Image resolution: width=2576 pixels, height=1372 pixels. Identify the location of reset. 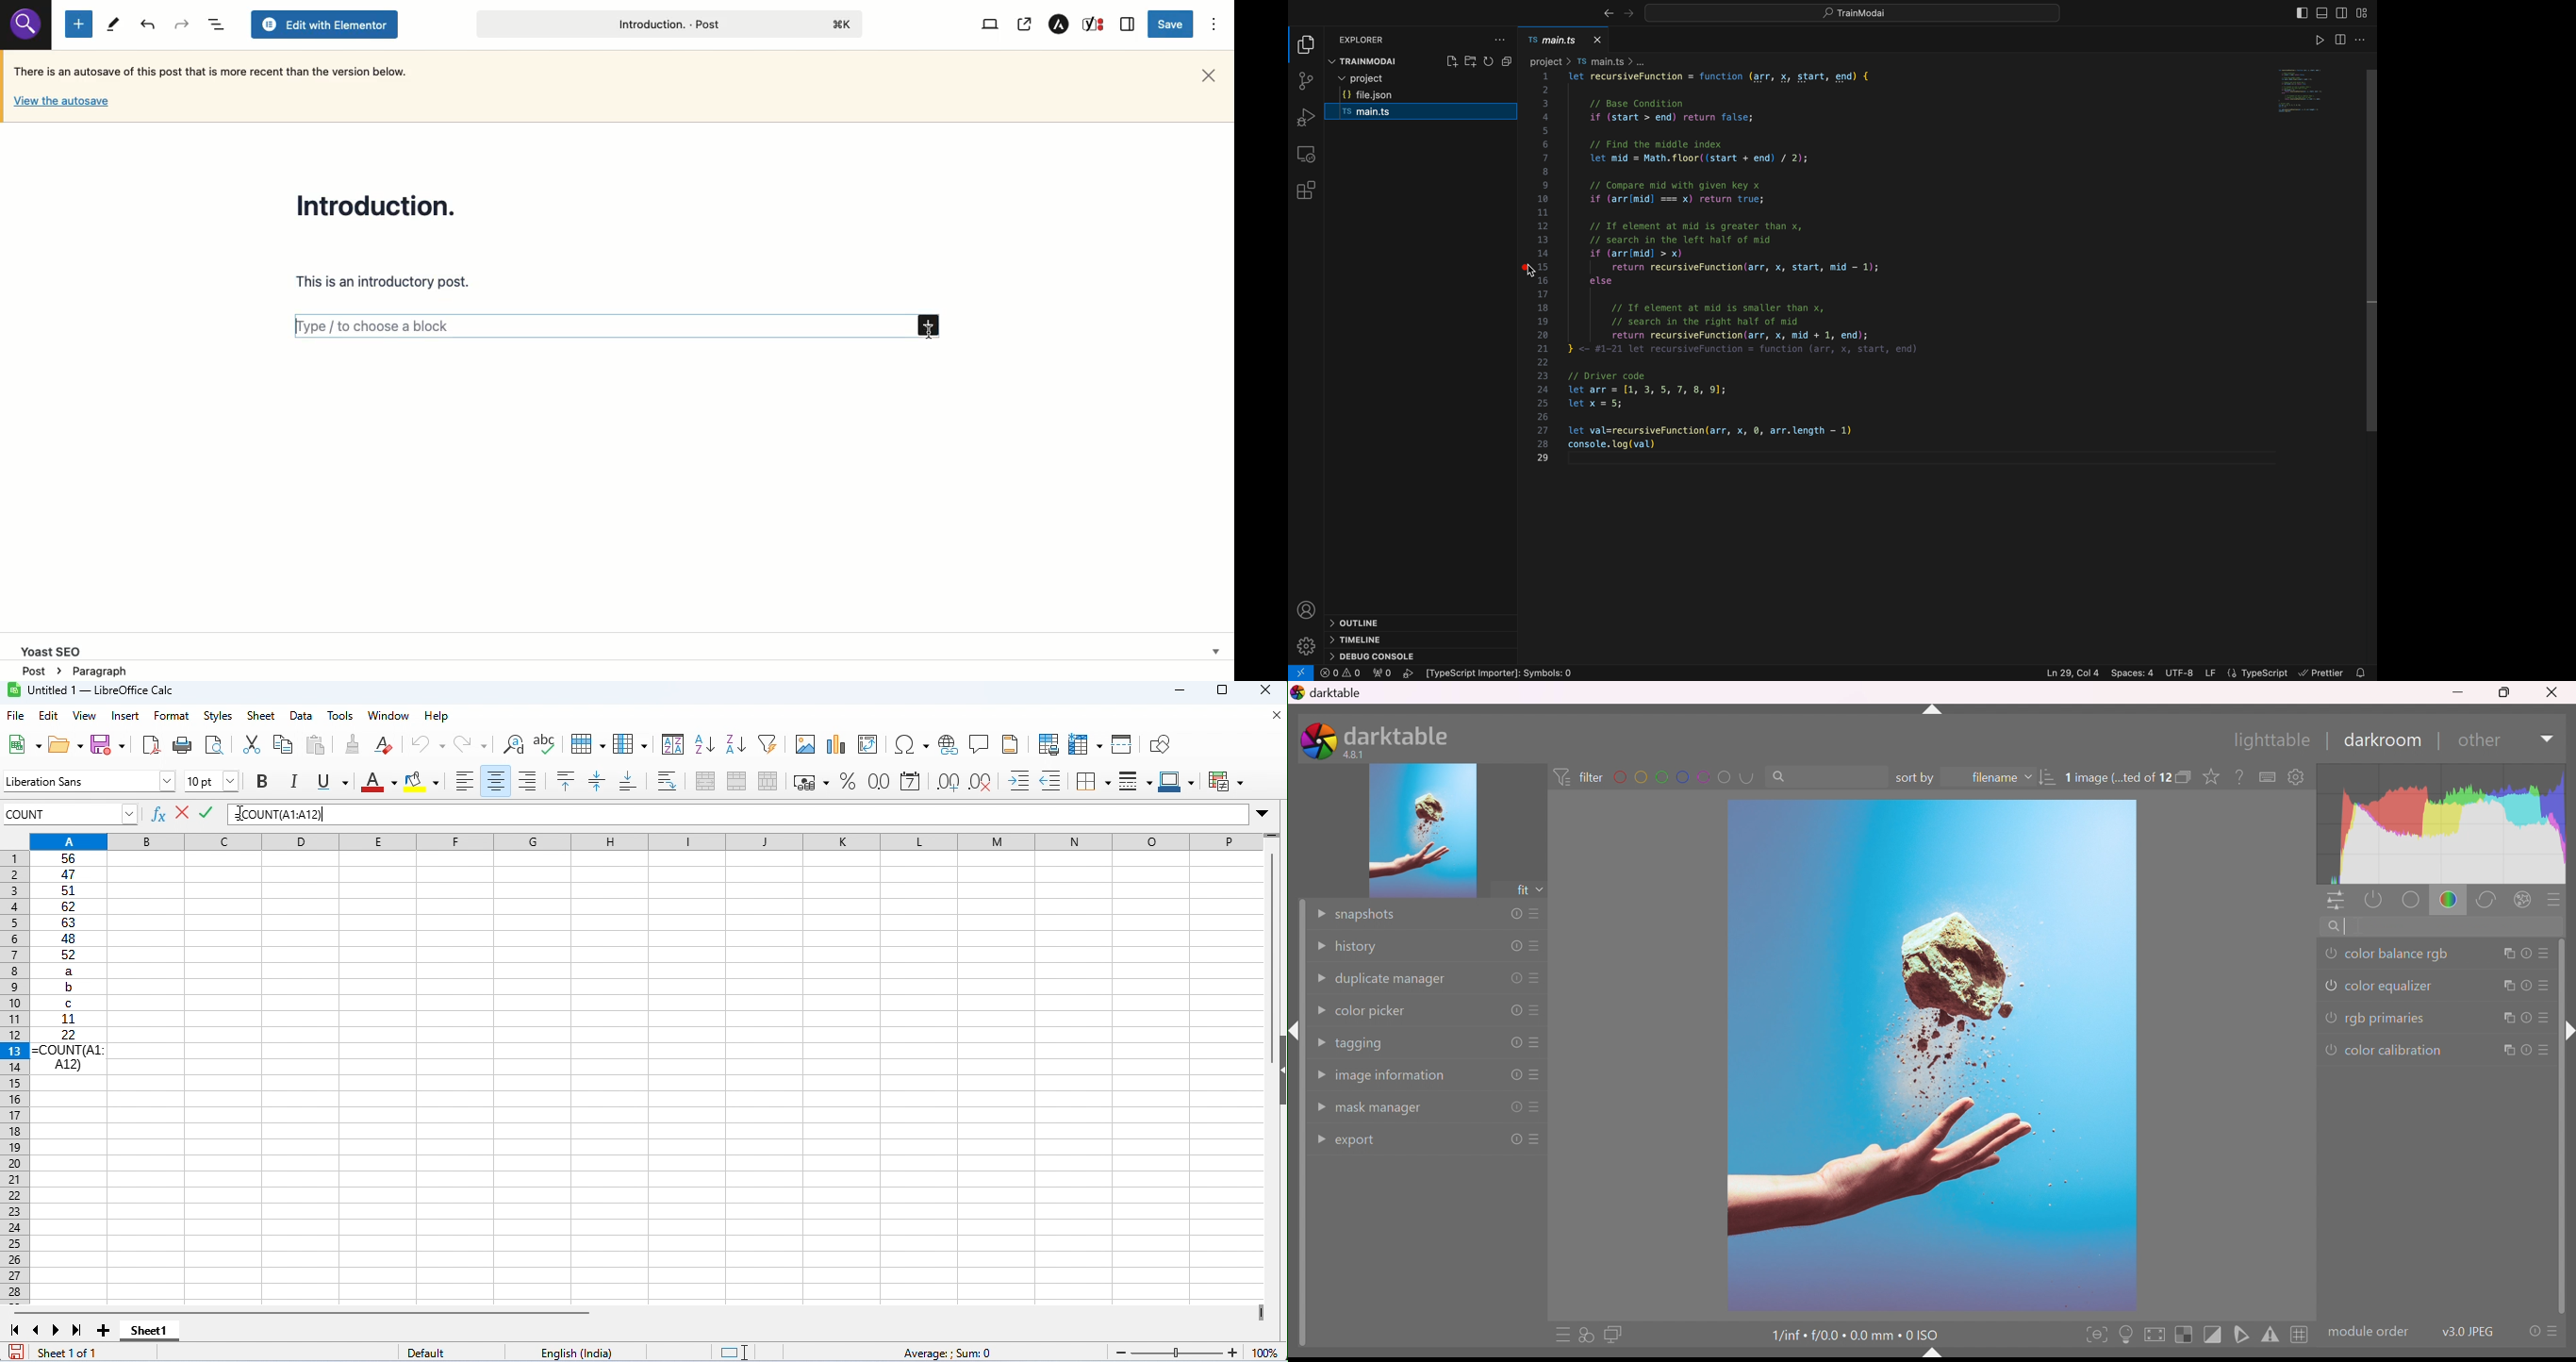
(1516, 1010).